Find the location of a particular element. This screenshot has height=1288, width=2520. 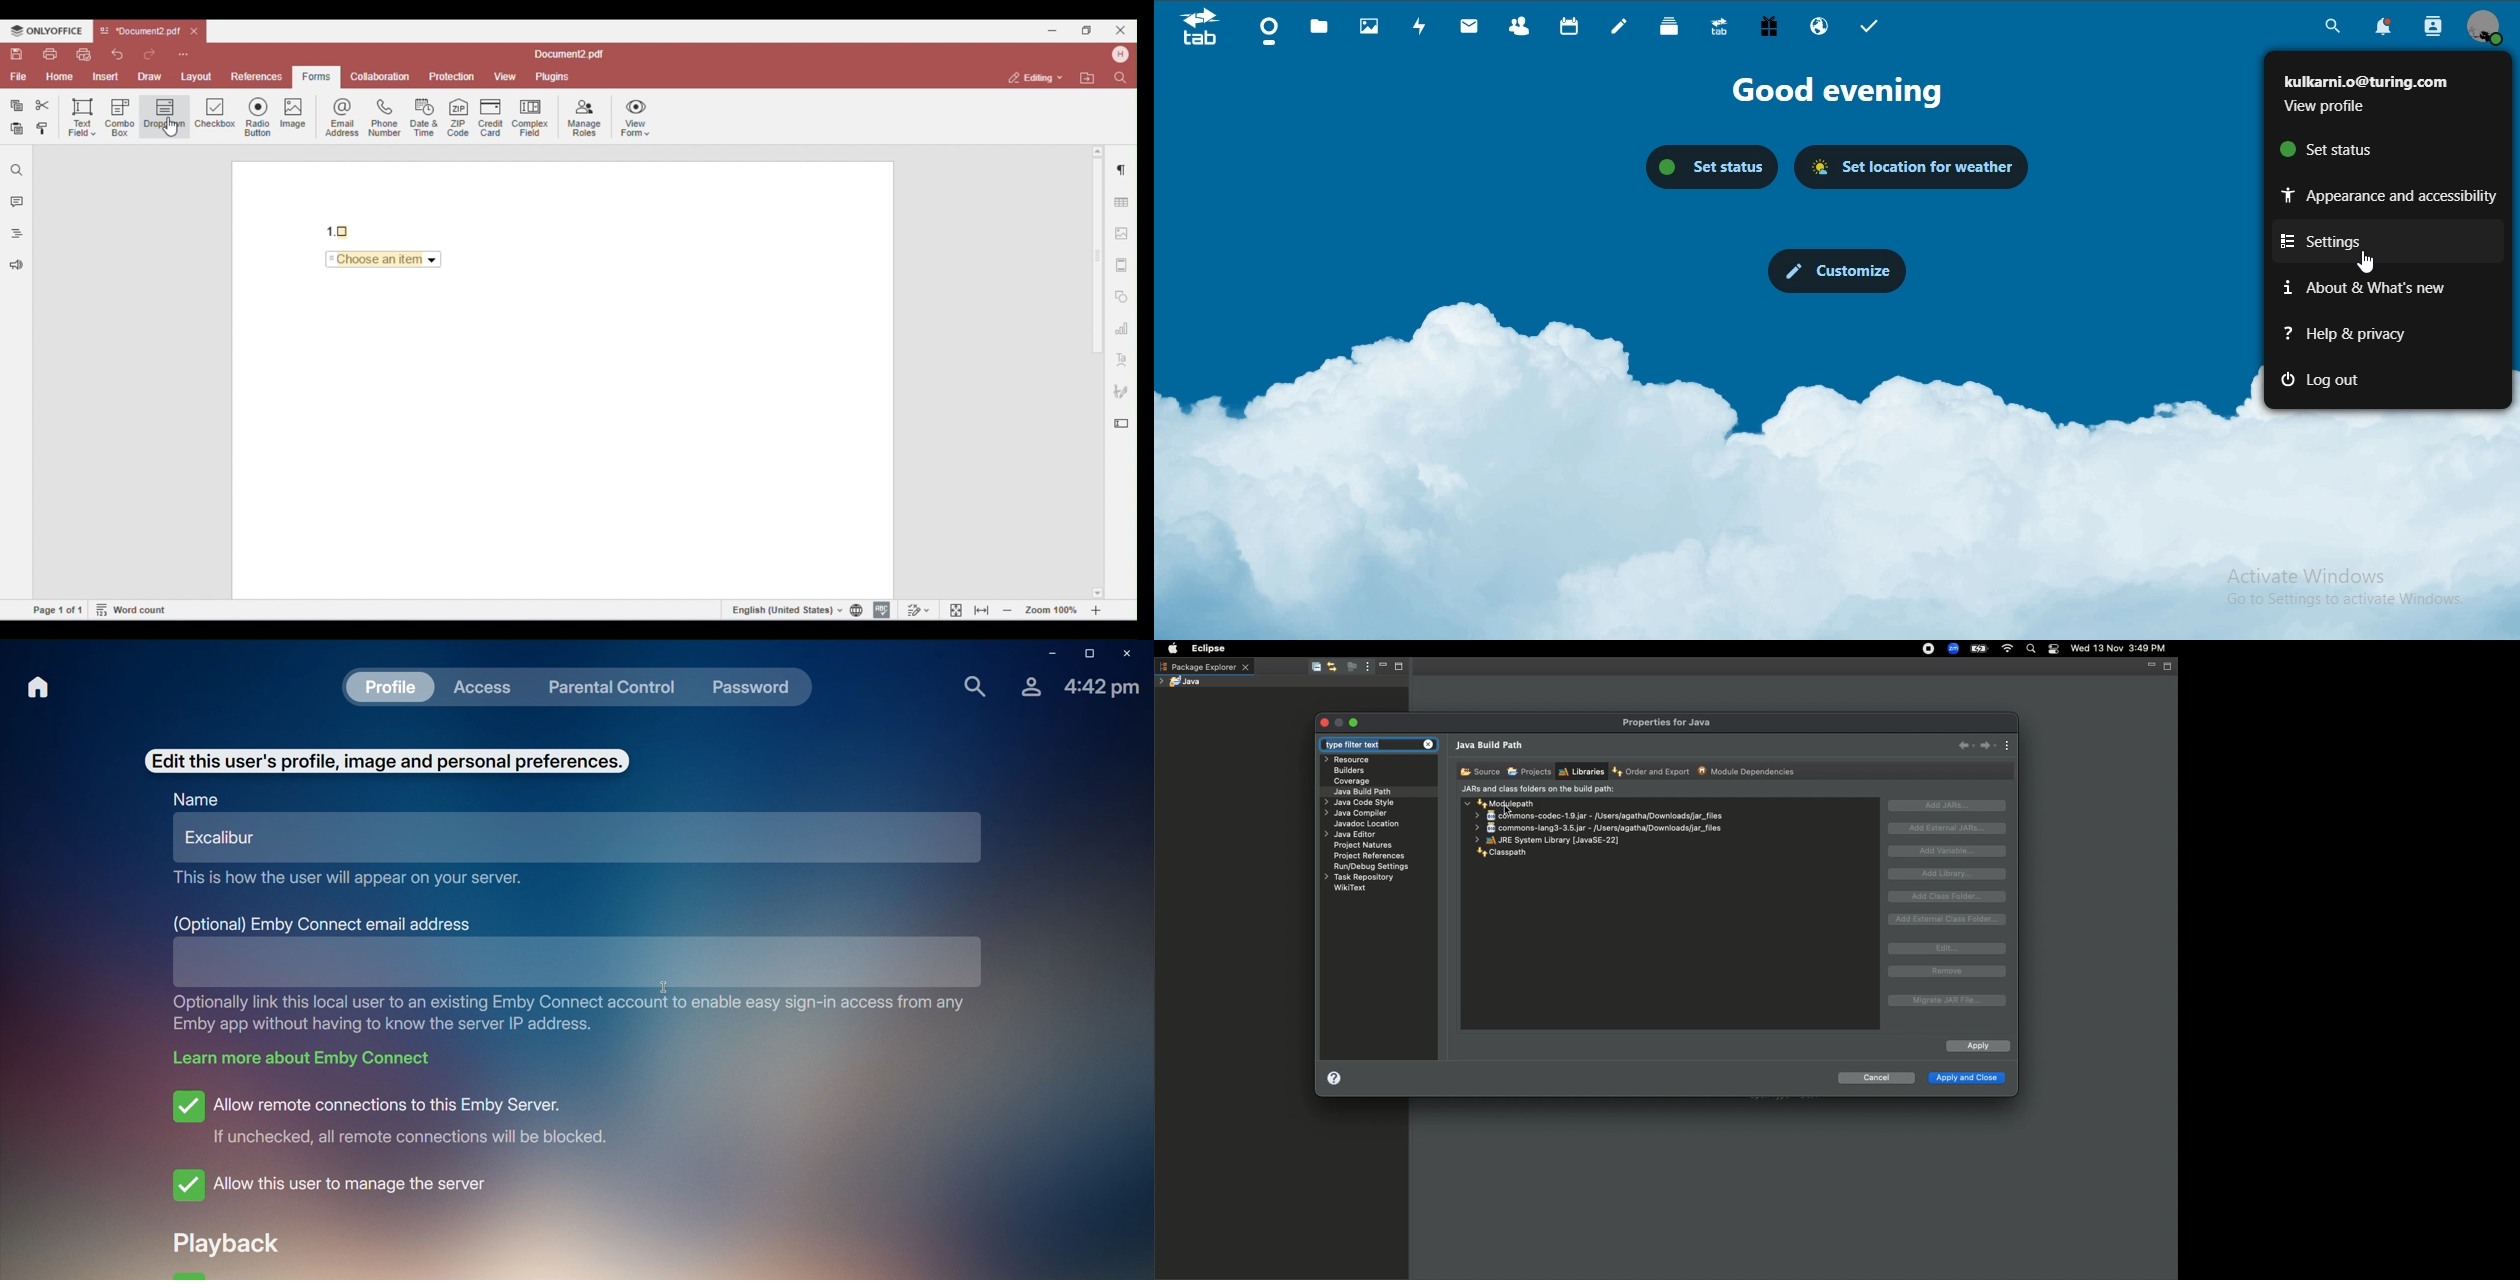

Builders is located at coordinates (1350, 771).